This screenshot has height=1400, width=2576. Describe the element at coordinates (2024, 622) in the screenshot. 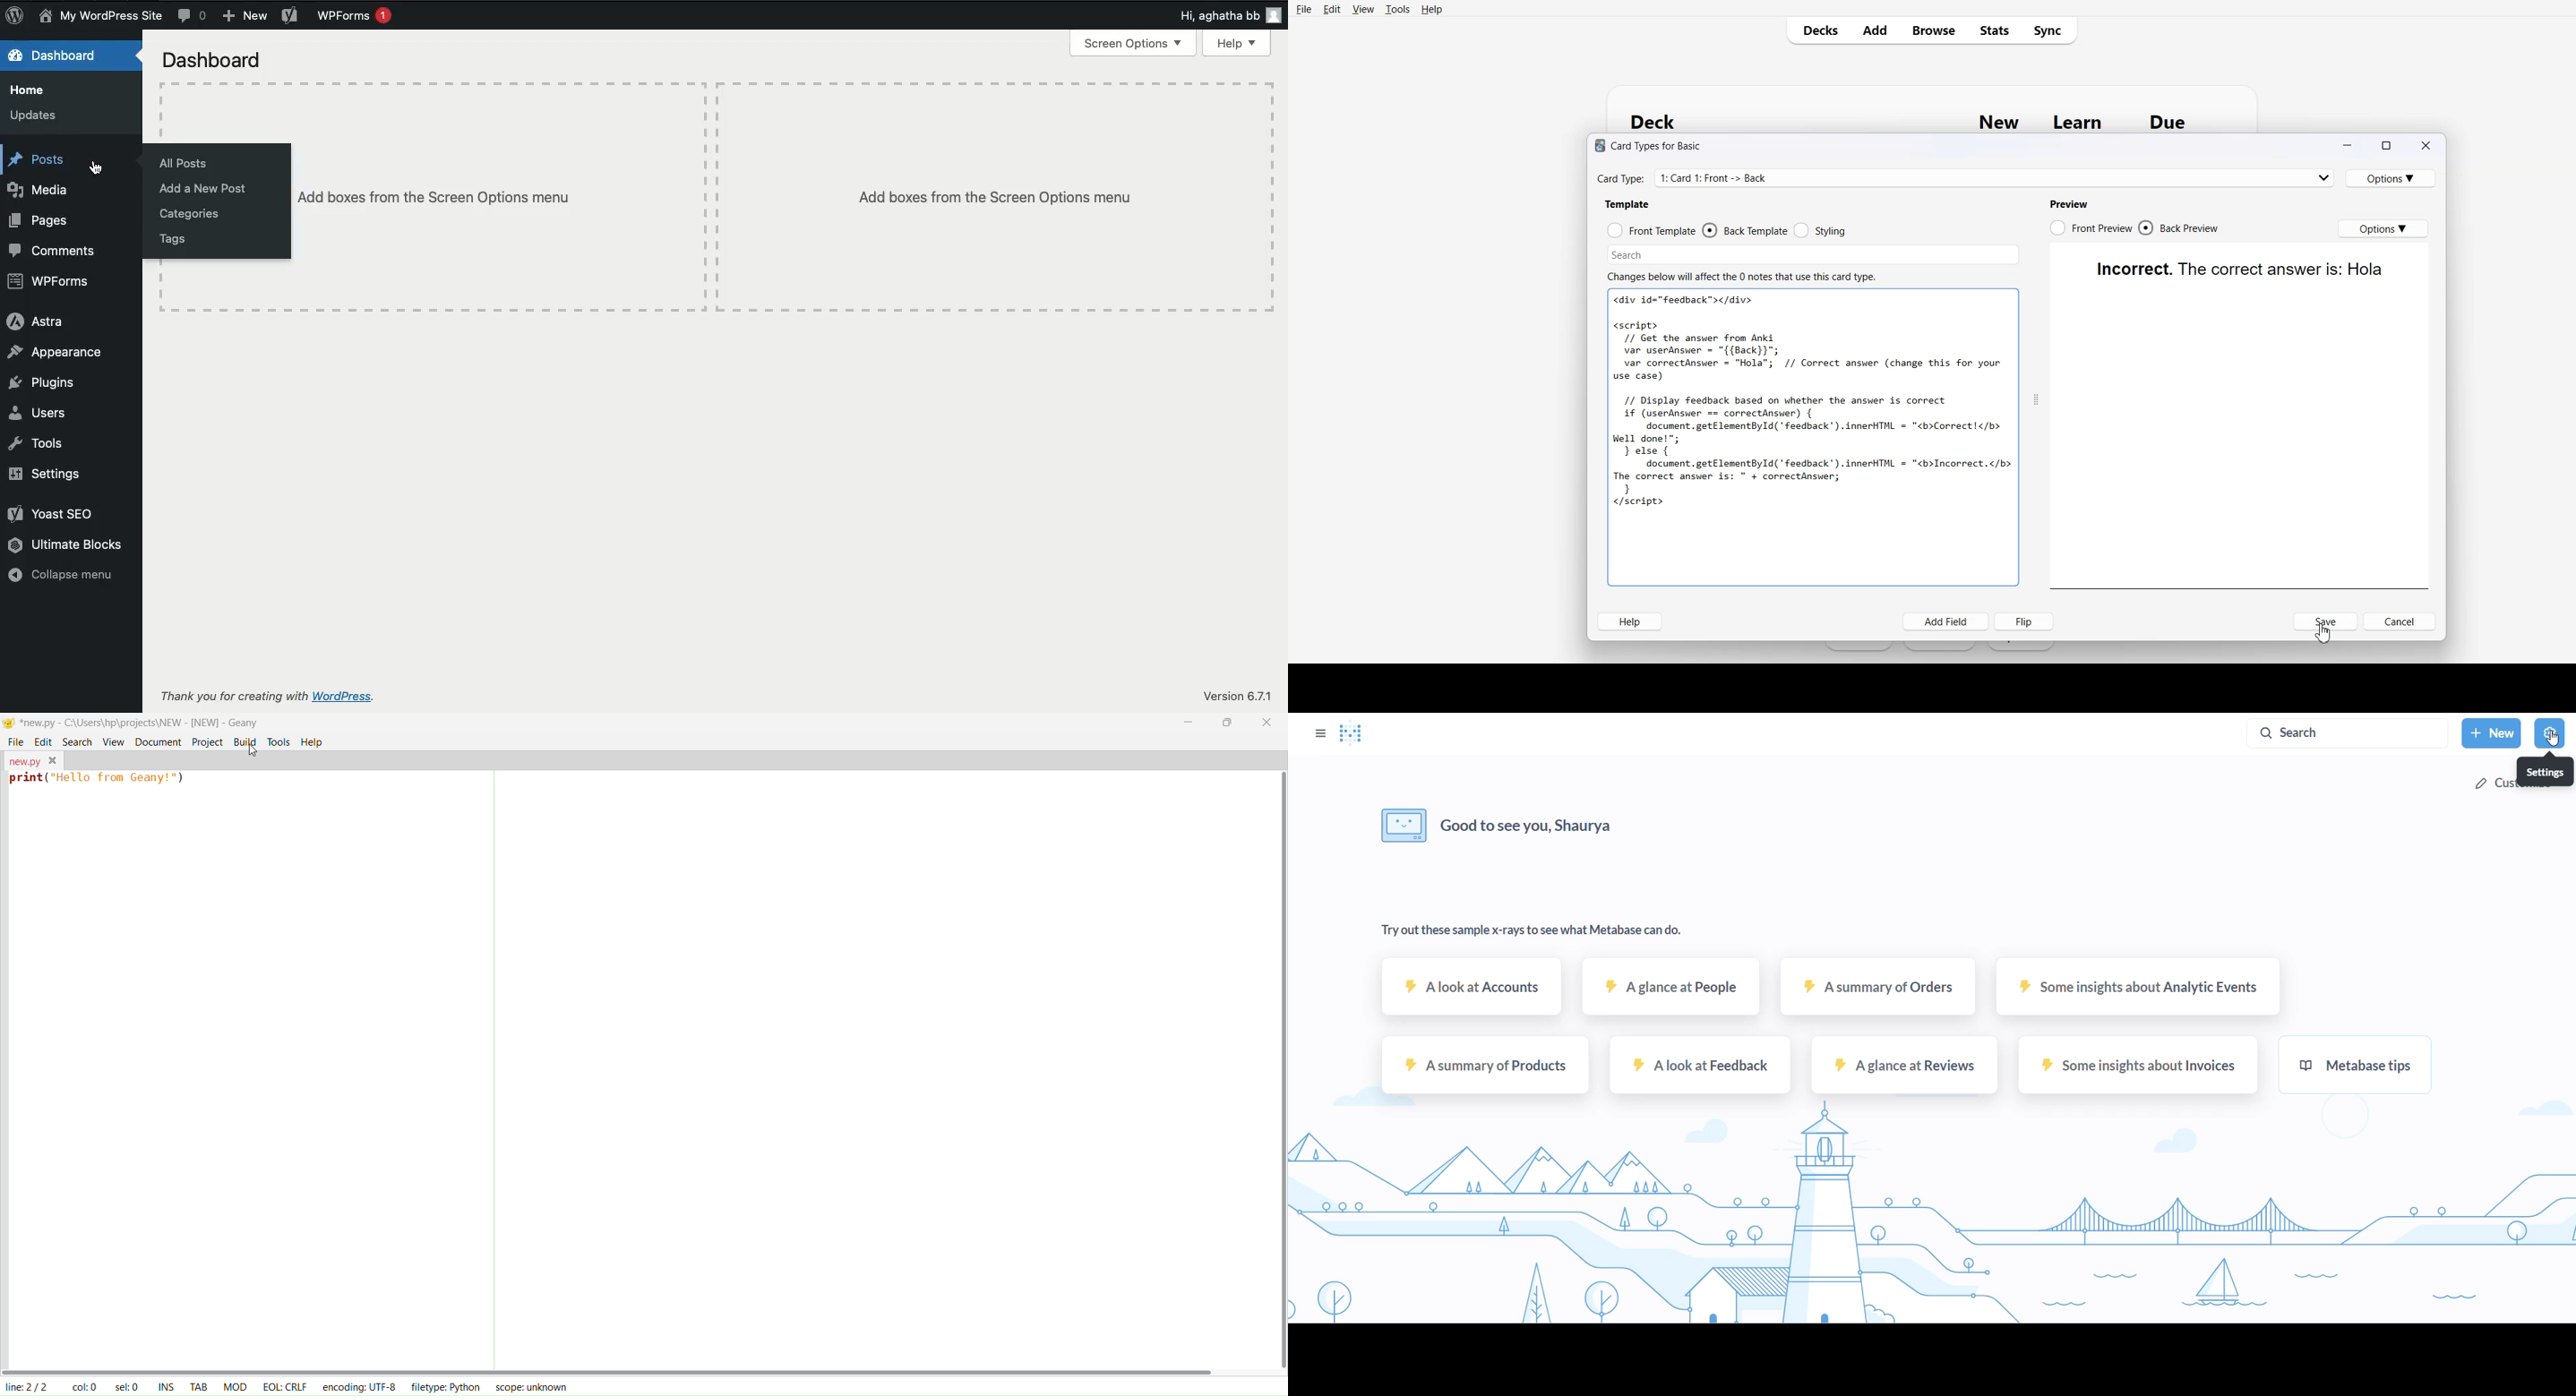

I see `Flip` at that location.